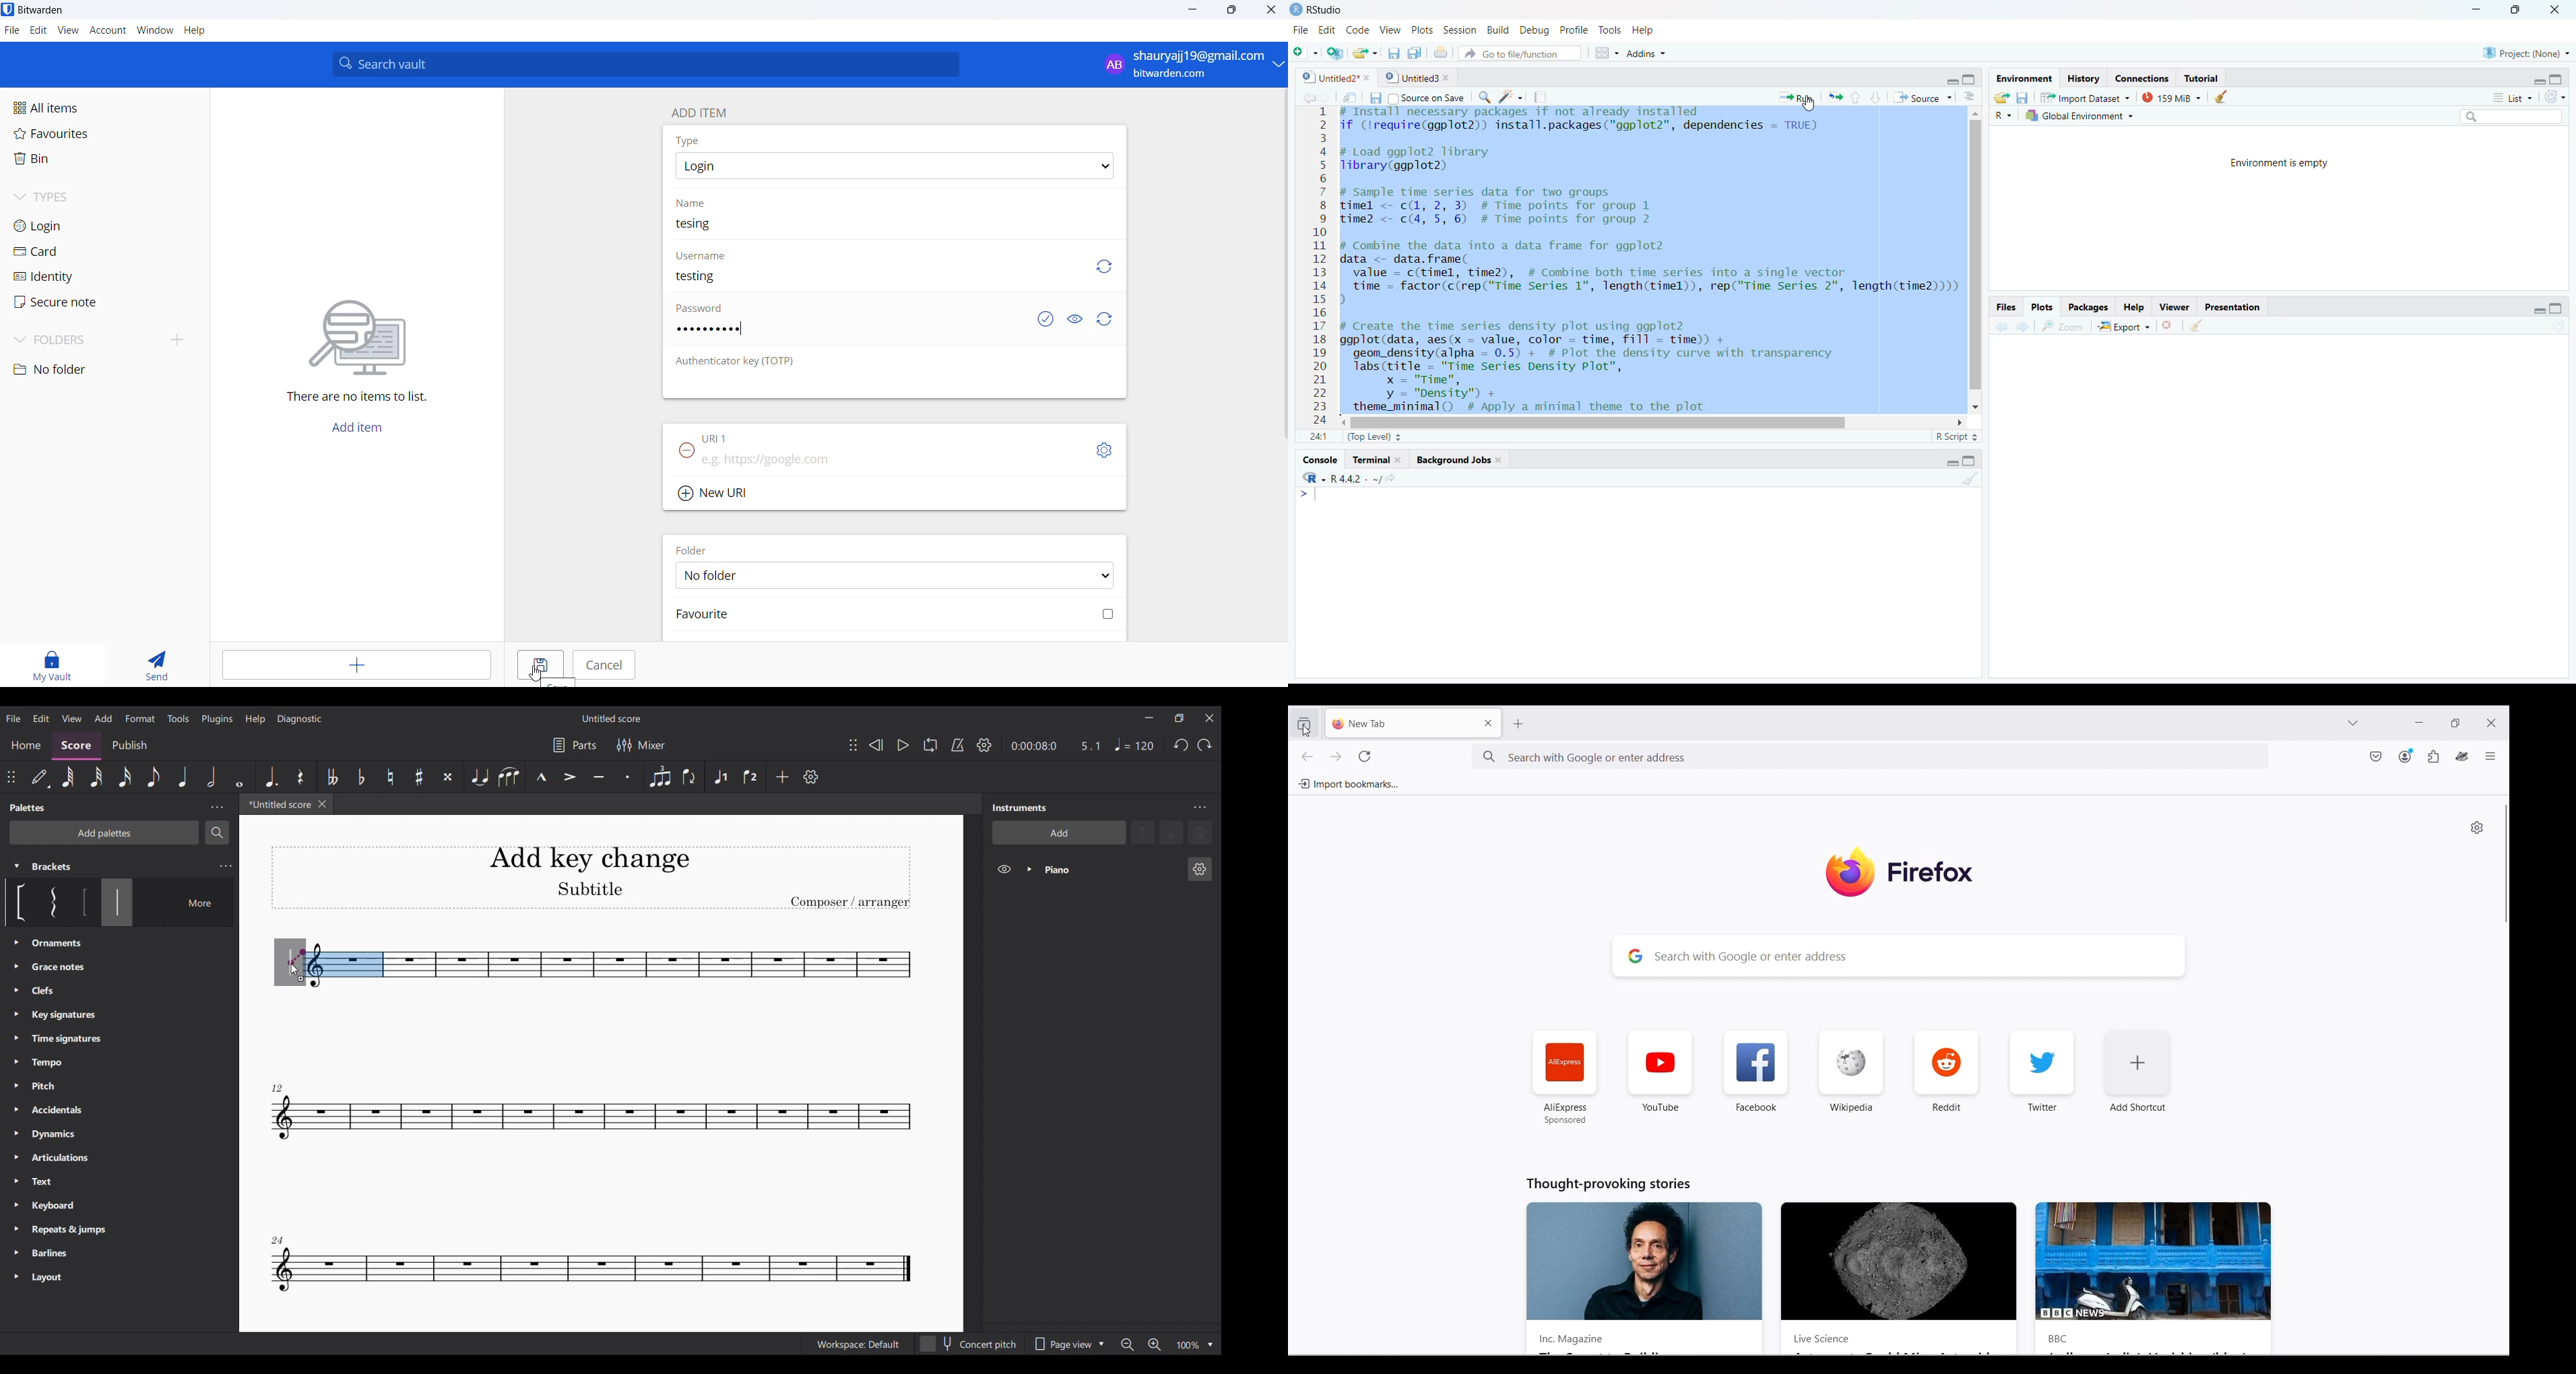 The image size is (2576, 1400). I want to click on Add shortcut, so click(2137, 1071).